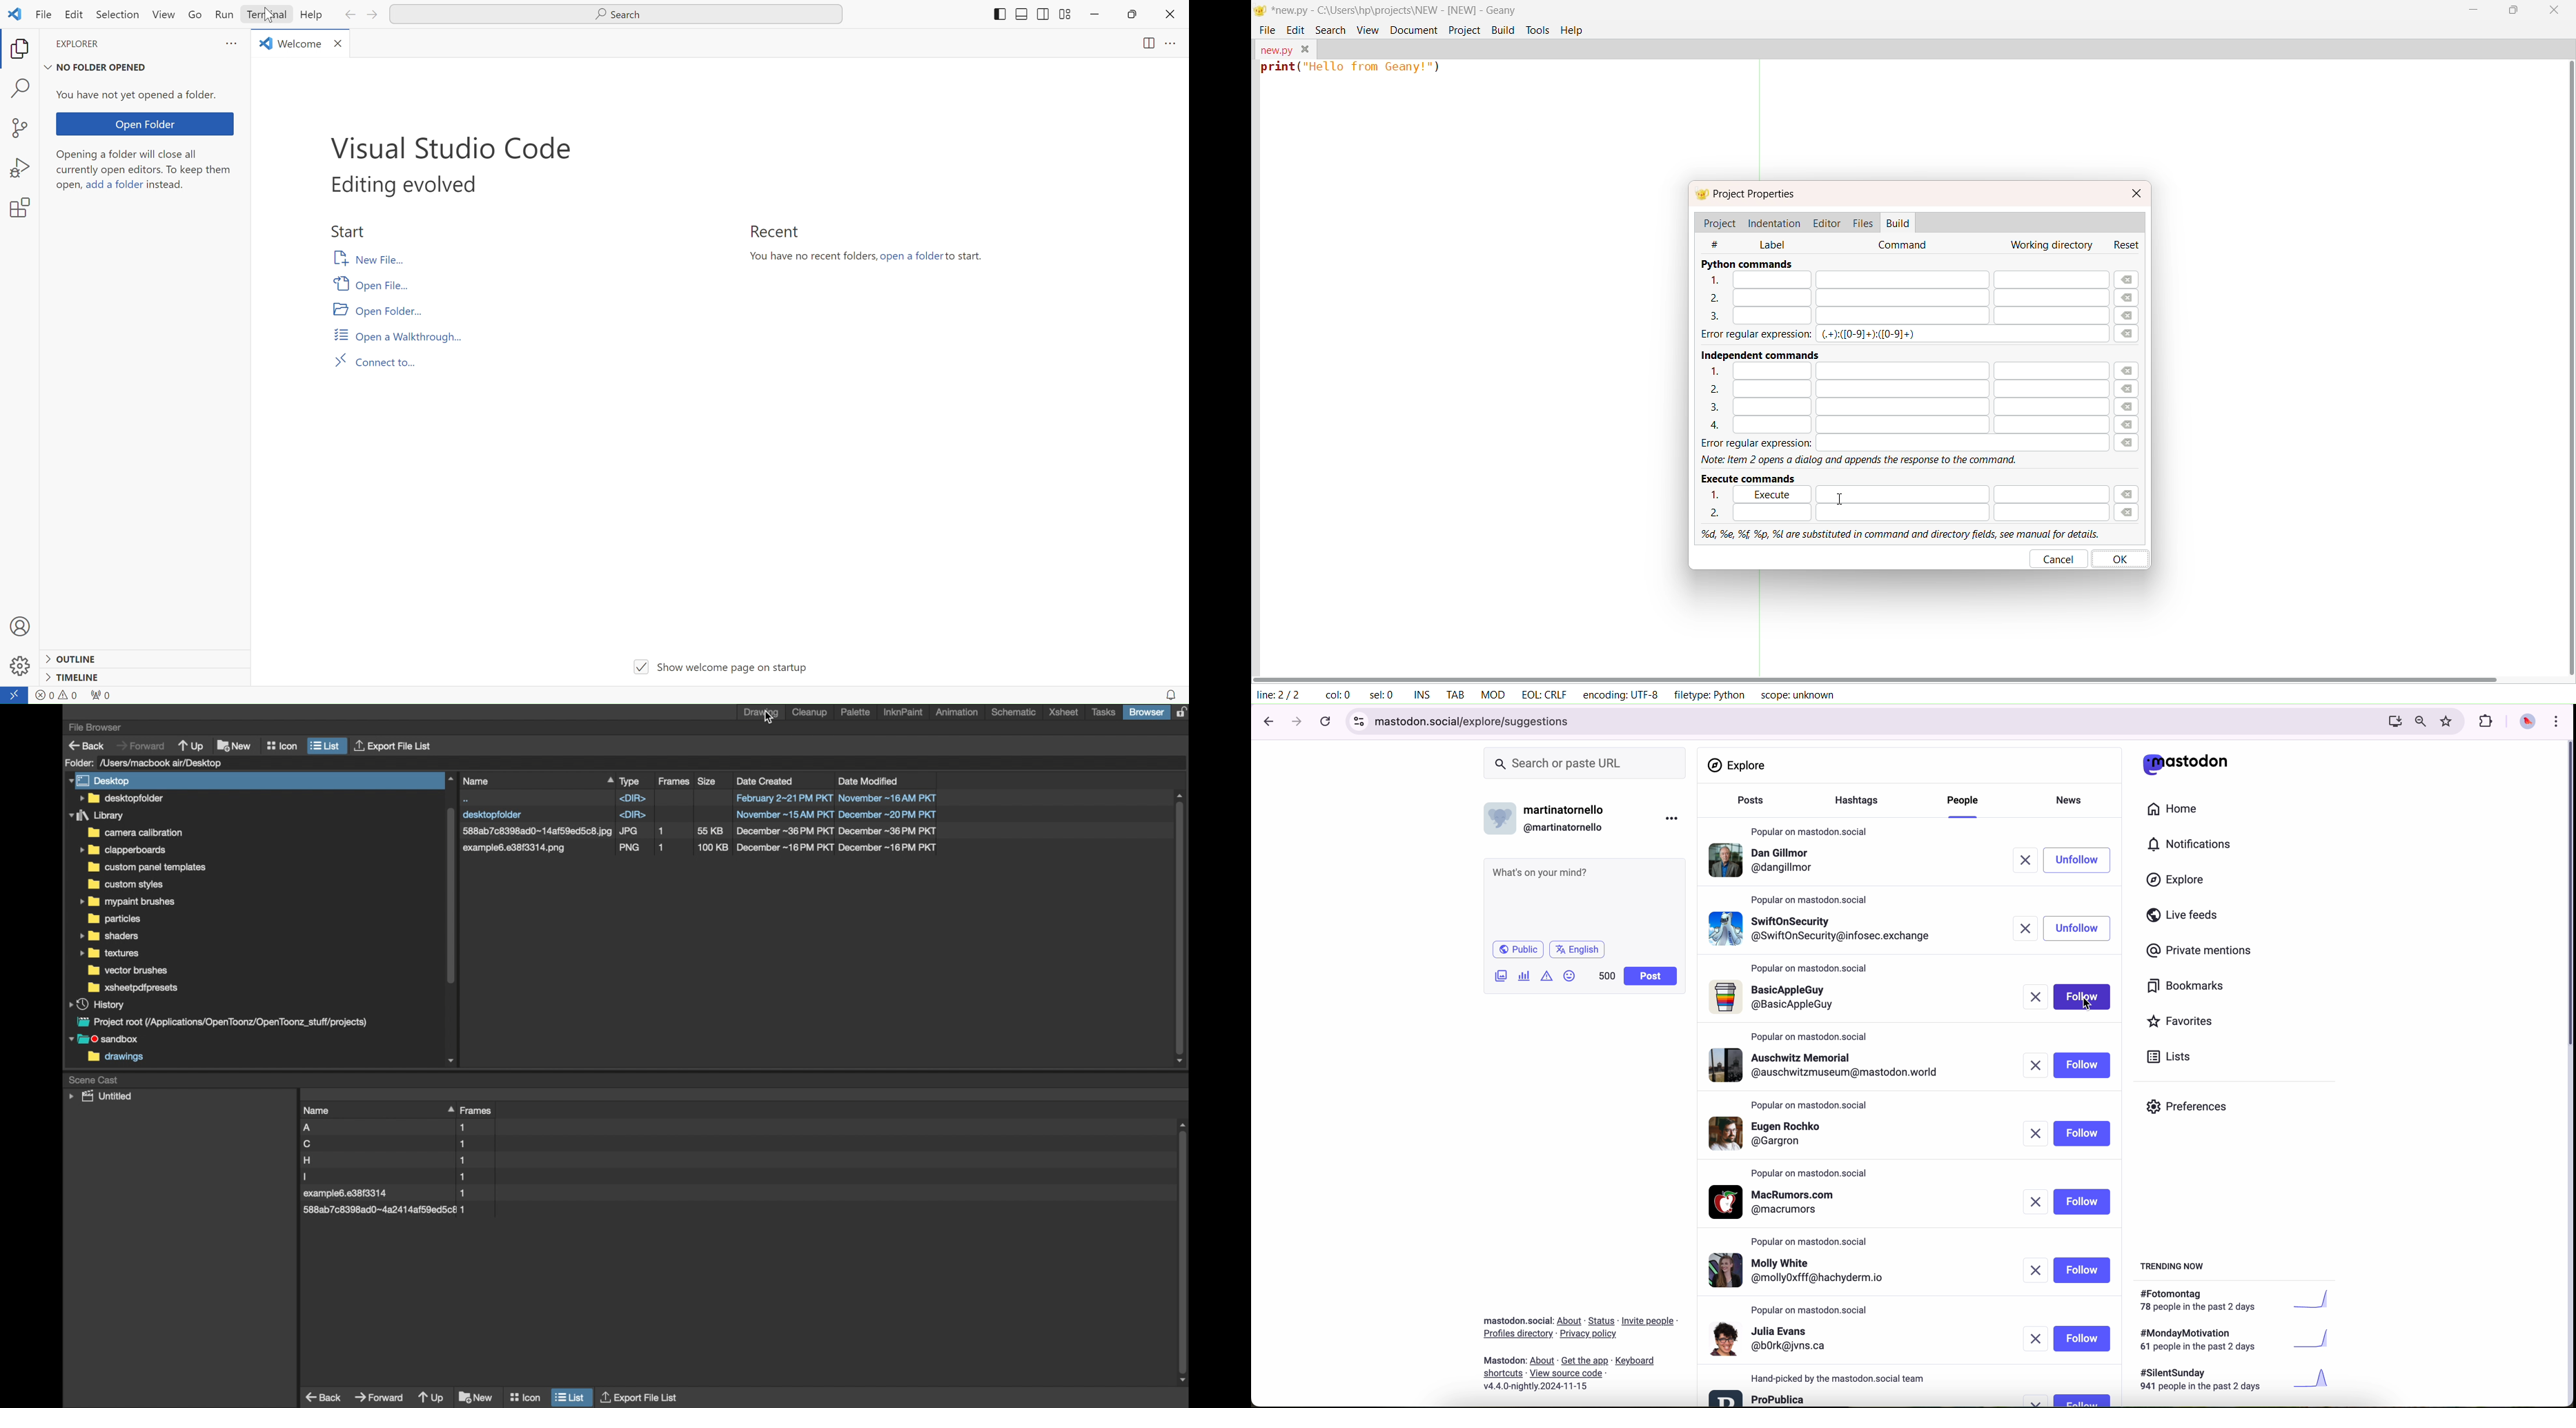 The height and width of the screenshot is (1428, 2576). I want to click on Open folder, so click(147, 124).